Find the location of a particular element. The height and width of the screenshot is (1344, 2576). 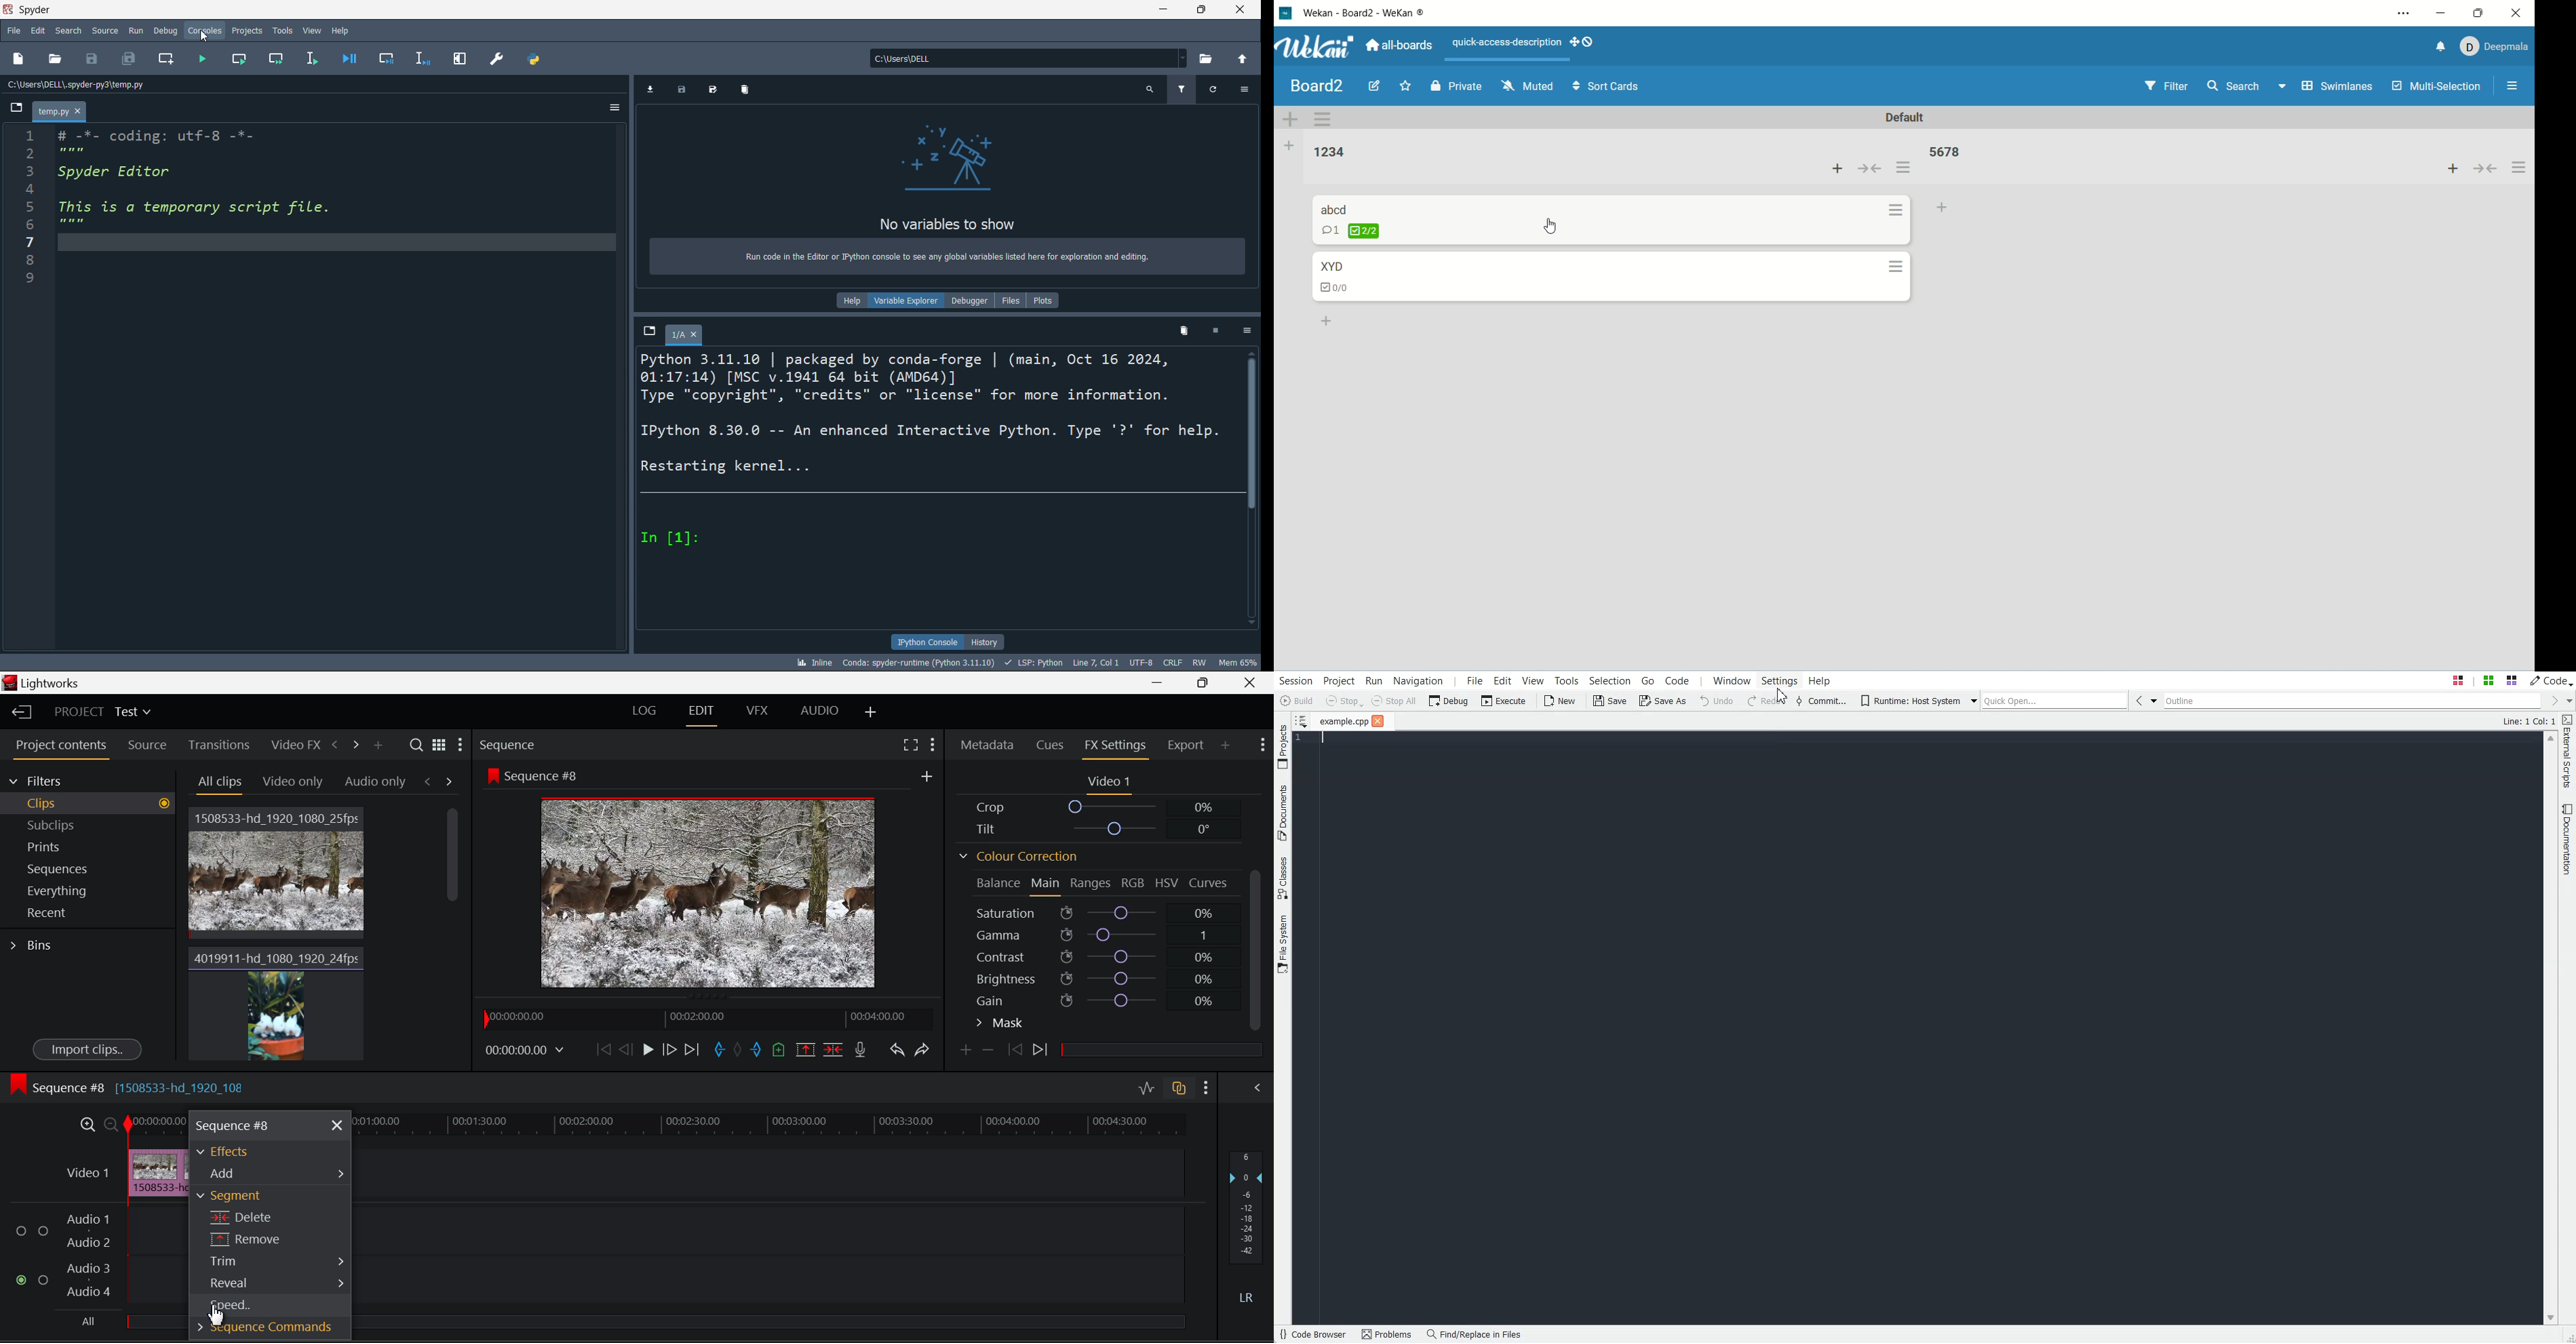

text is located at coordinates (1508, 43).